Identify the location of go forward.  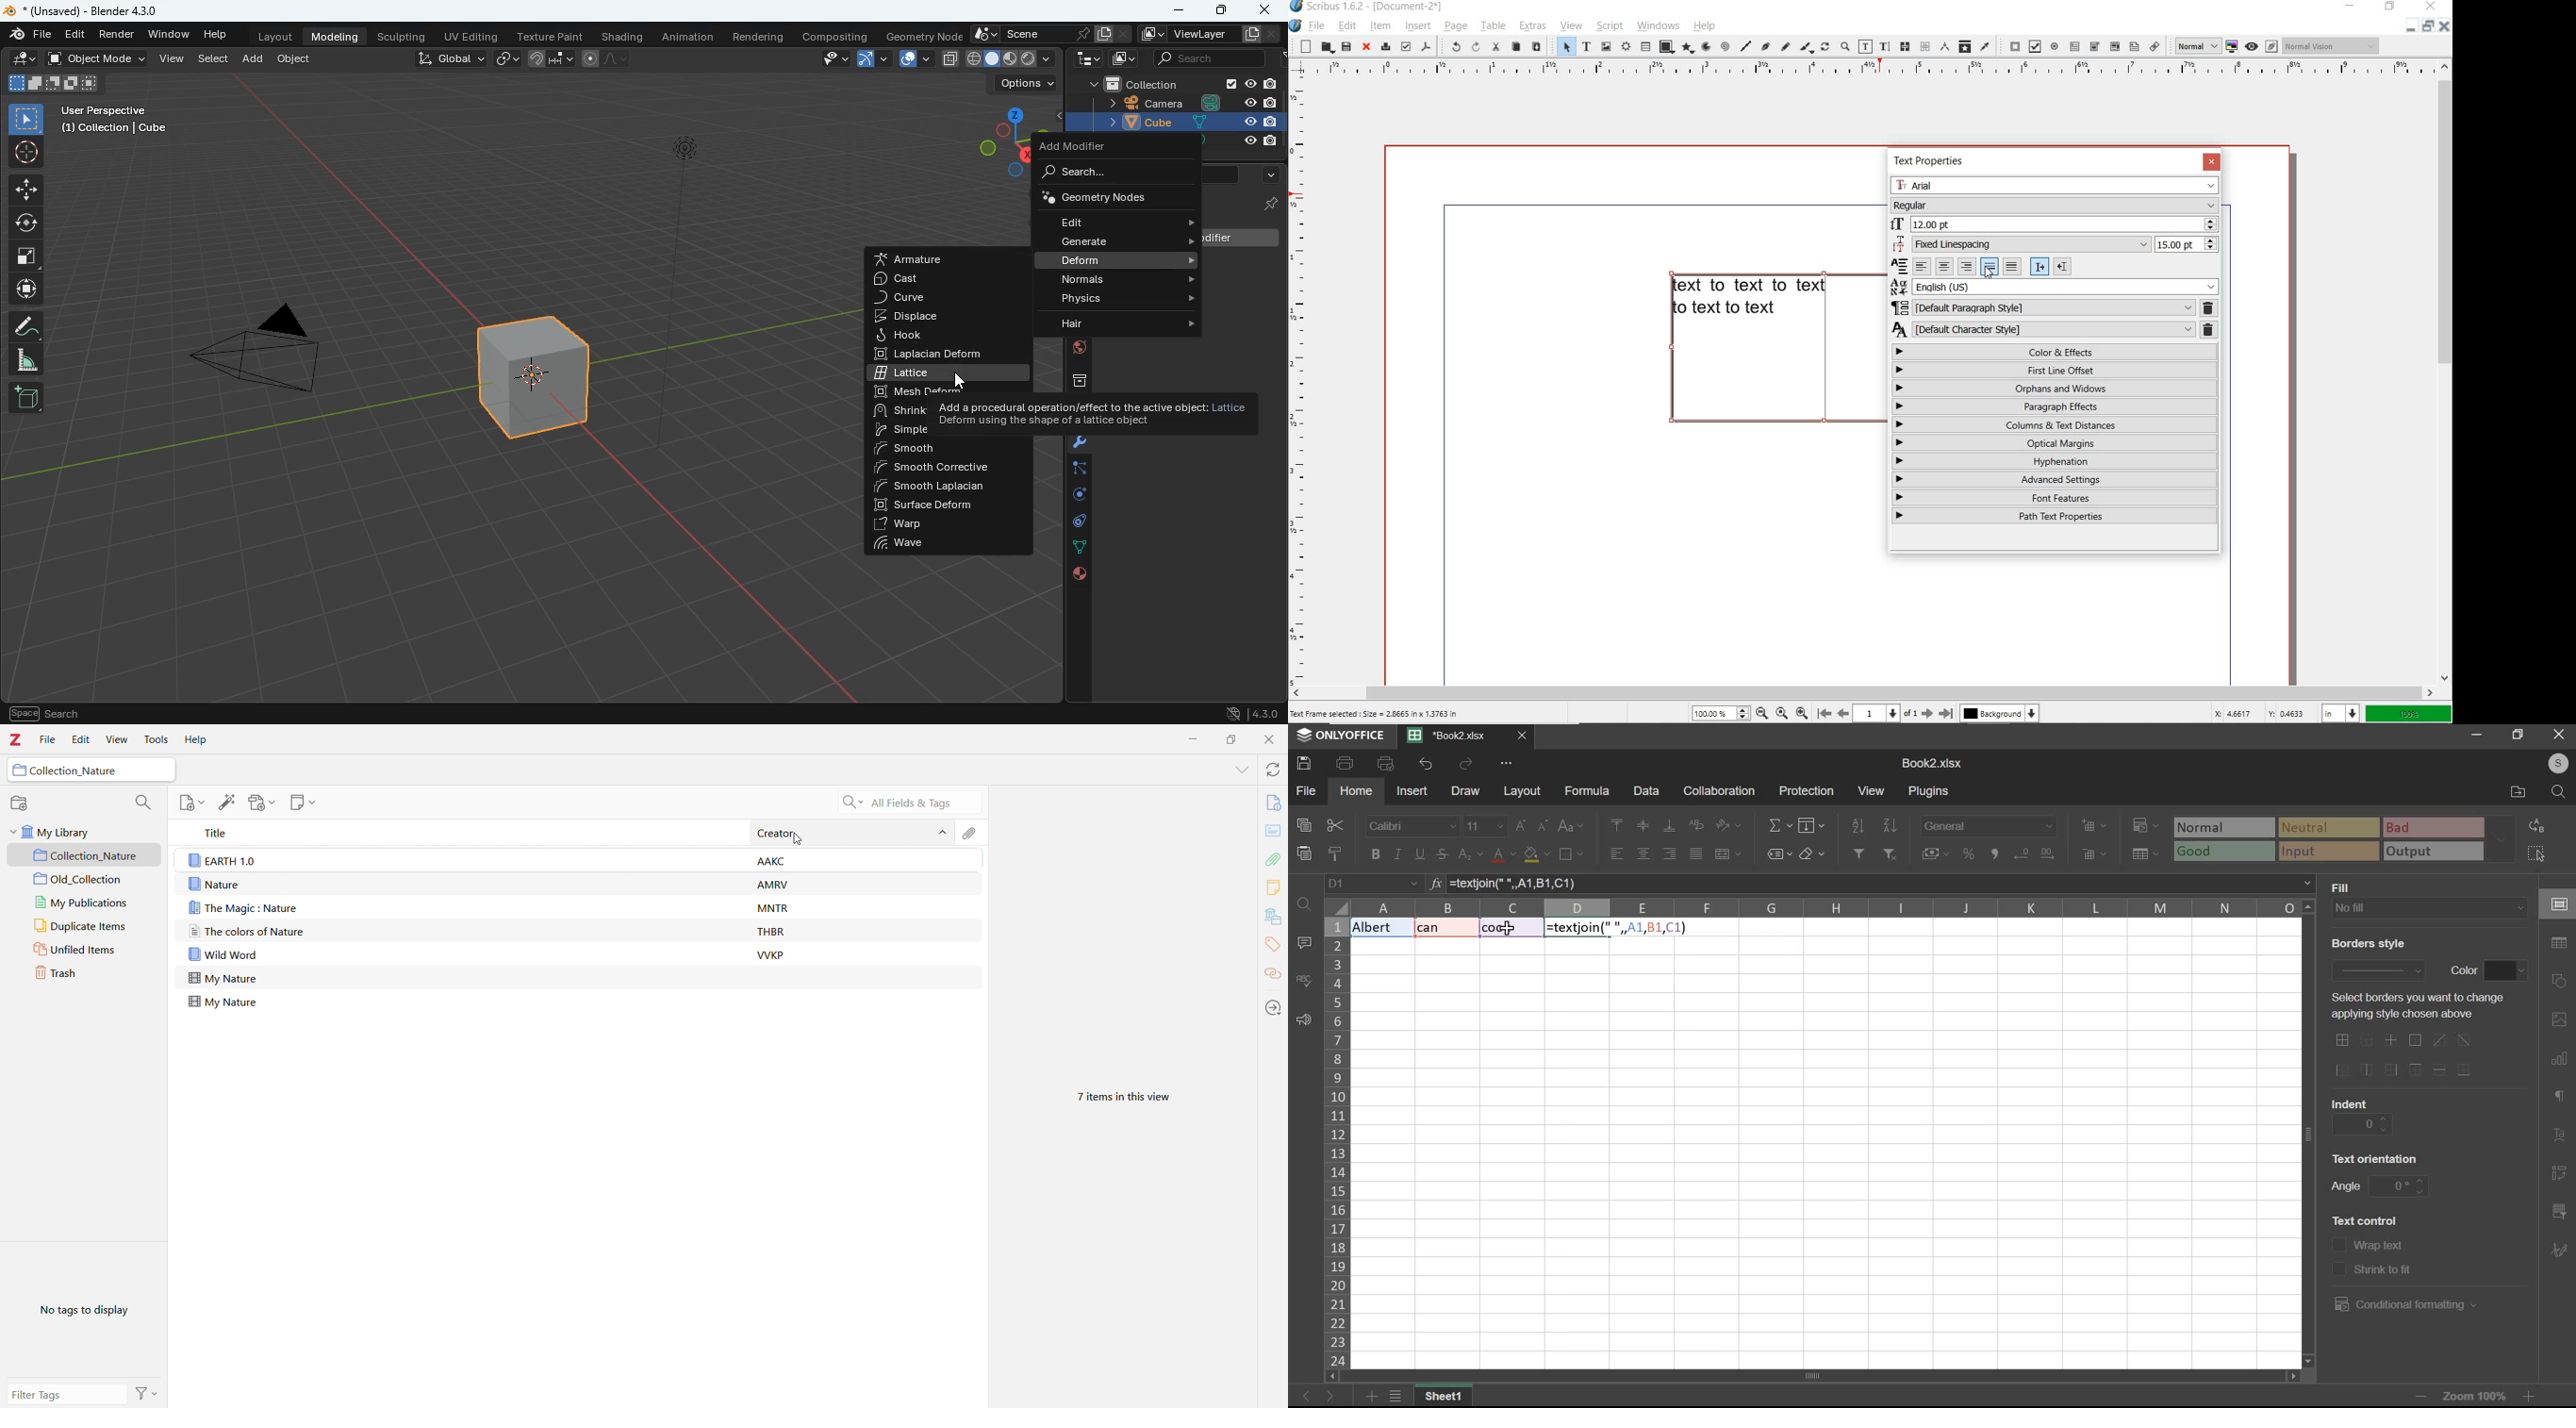
(1340, 1397).